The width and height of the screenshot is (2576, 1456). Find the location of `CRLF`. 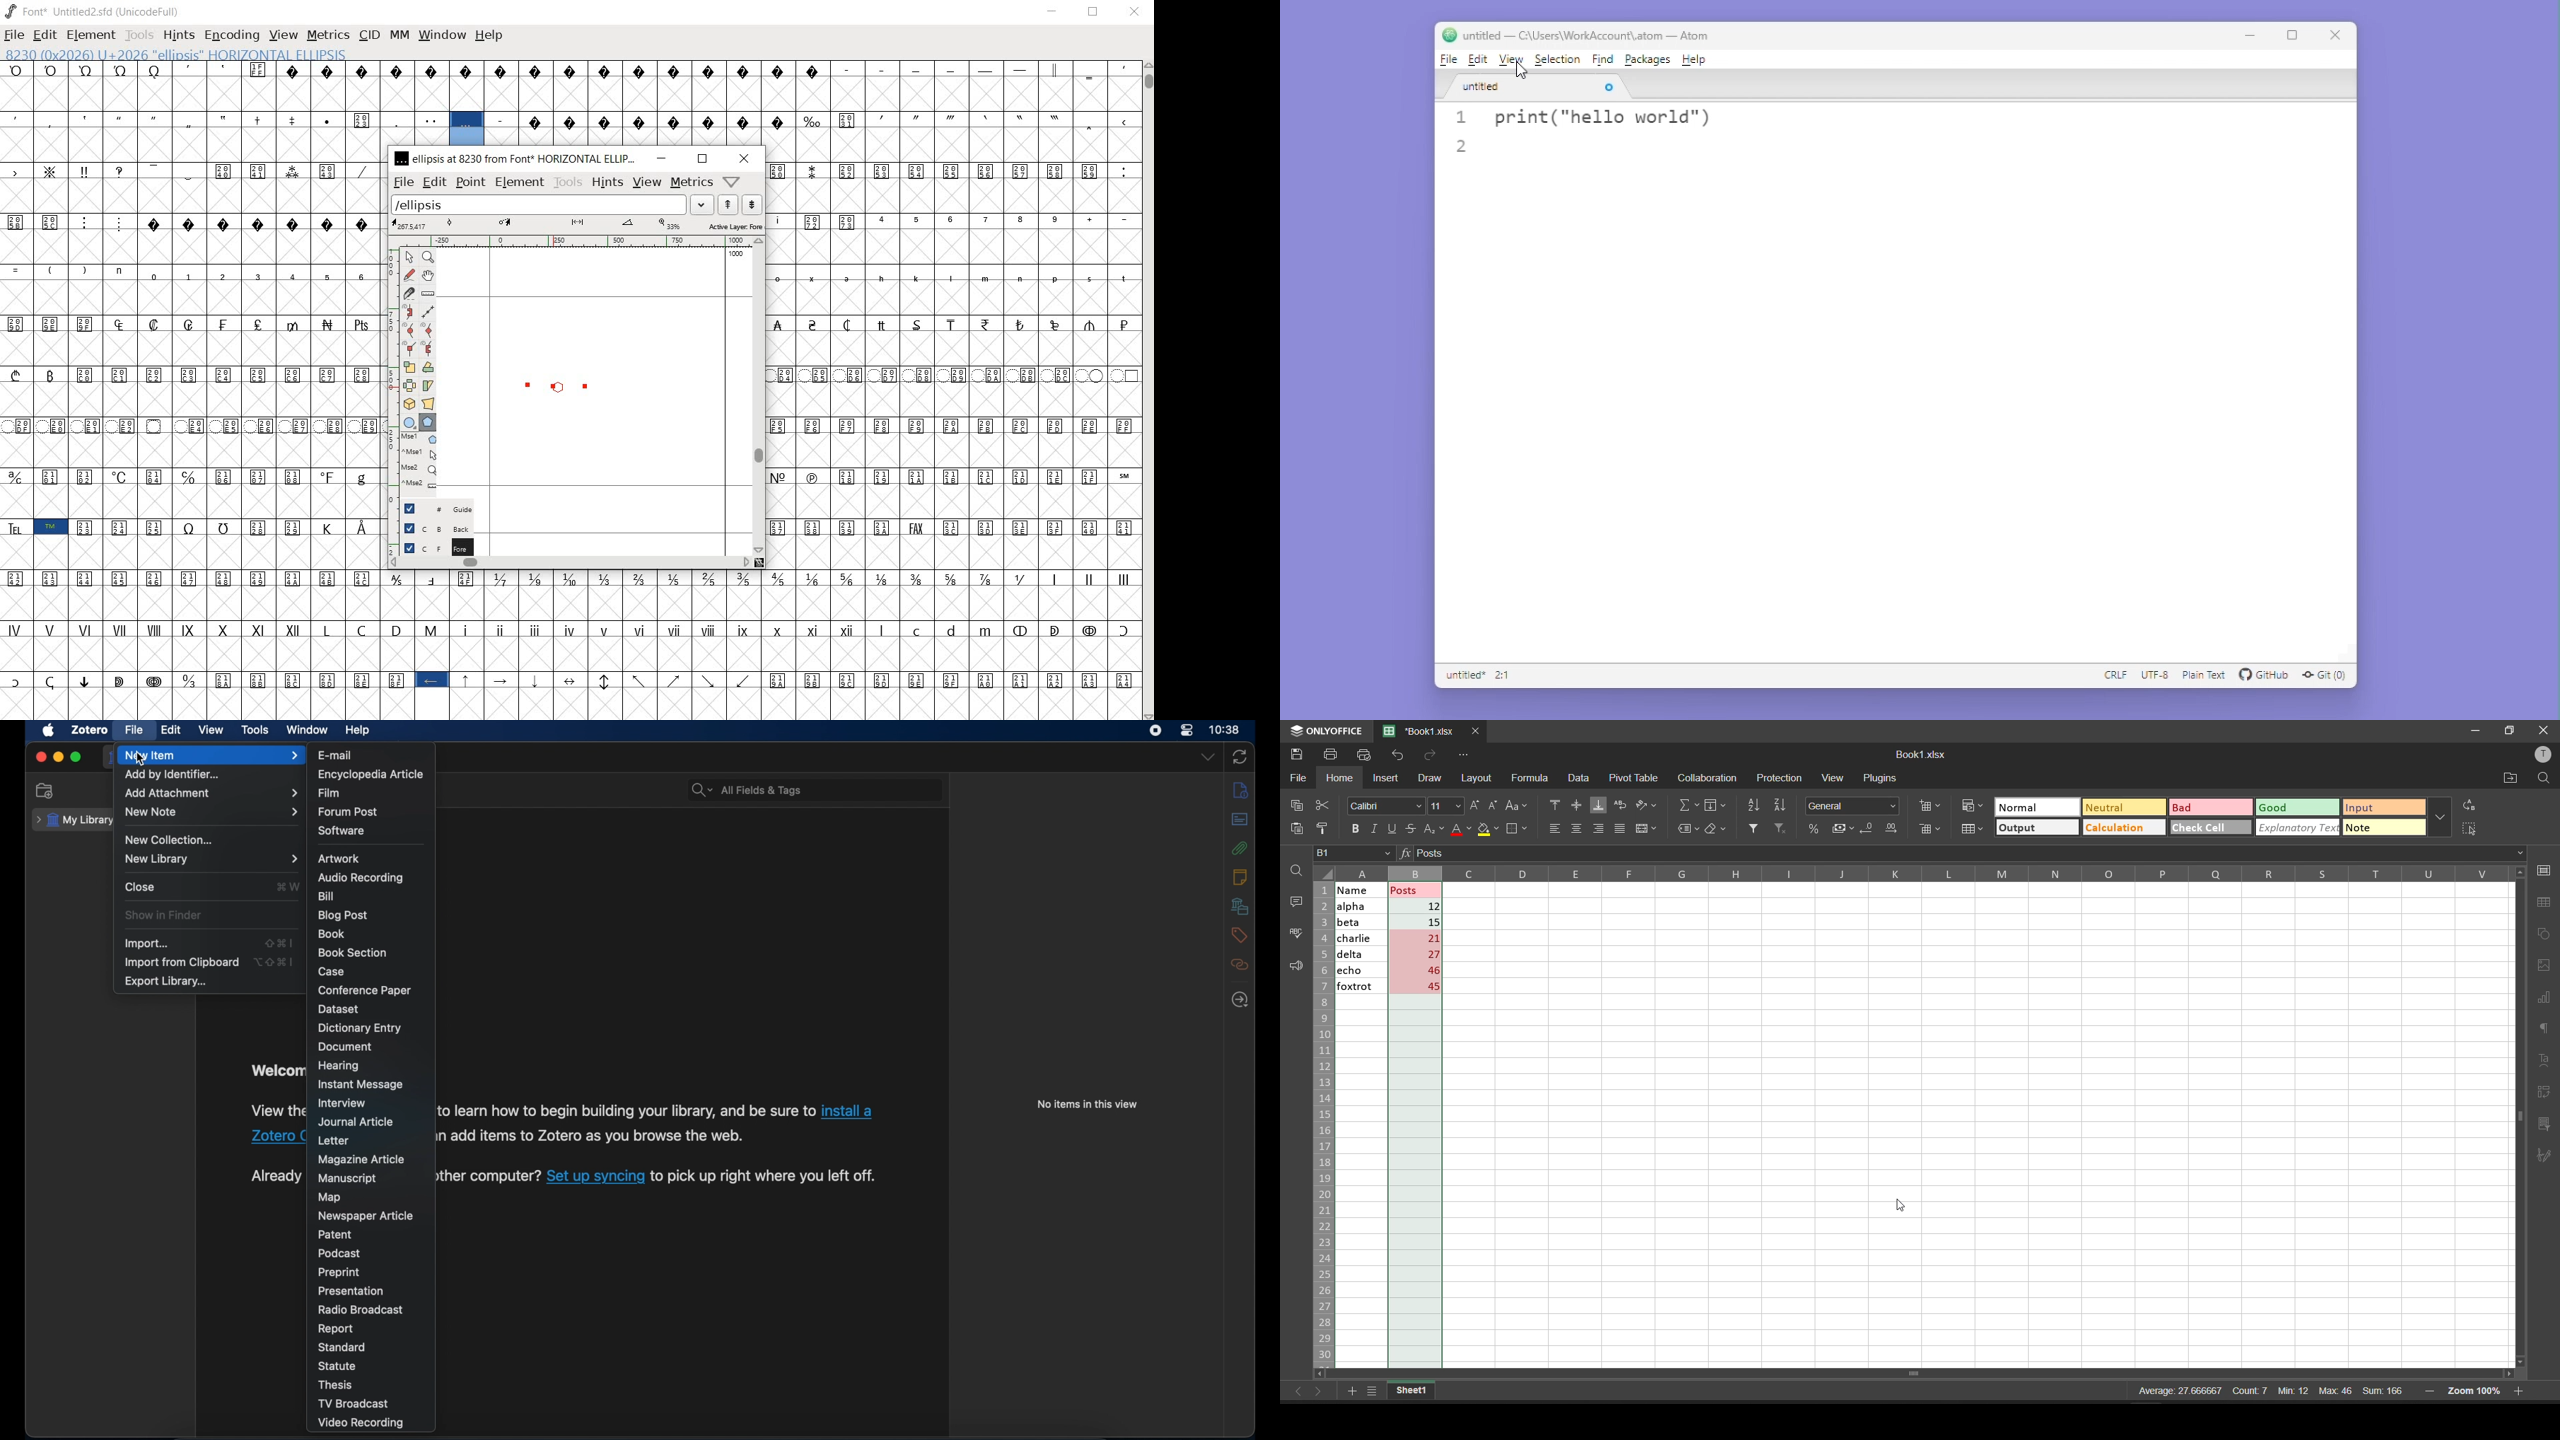

CRLF is located at coordinates (2111, 677).